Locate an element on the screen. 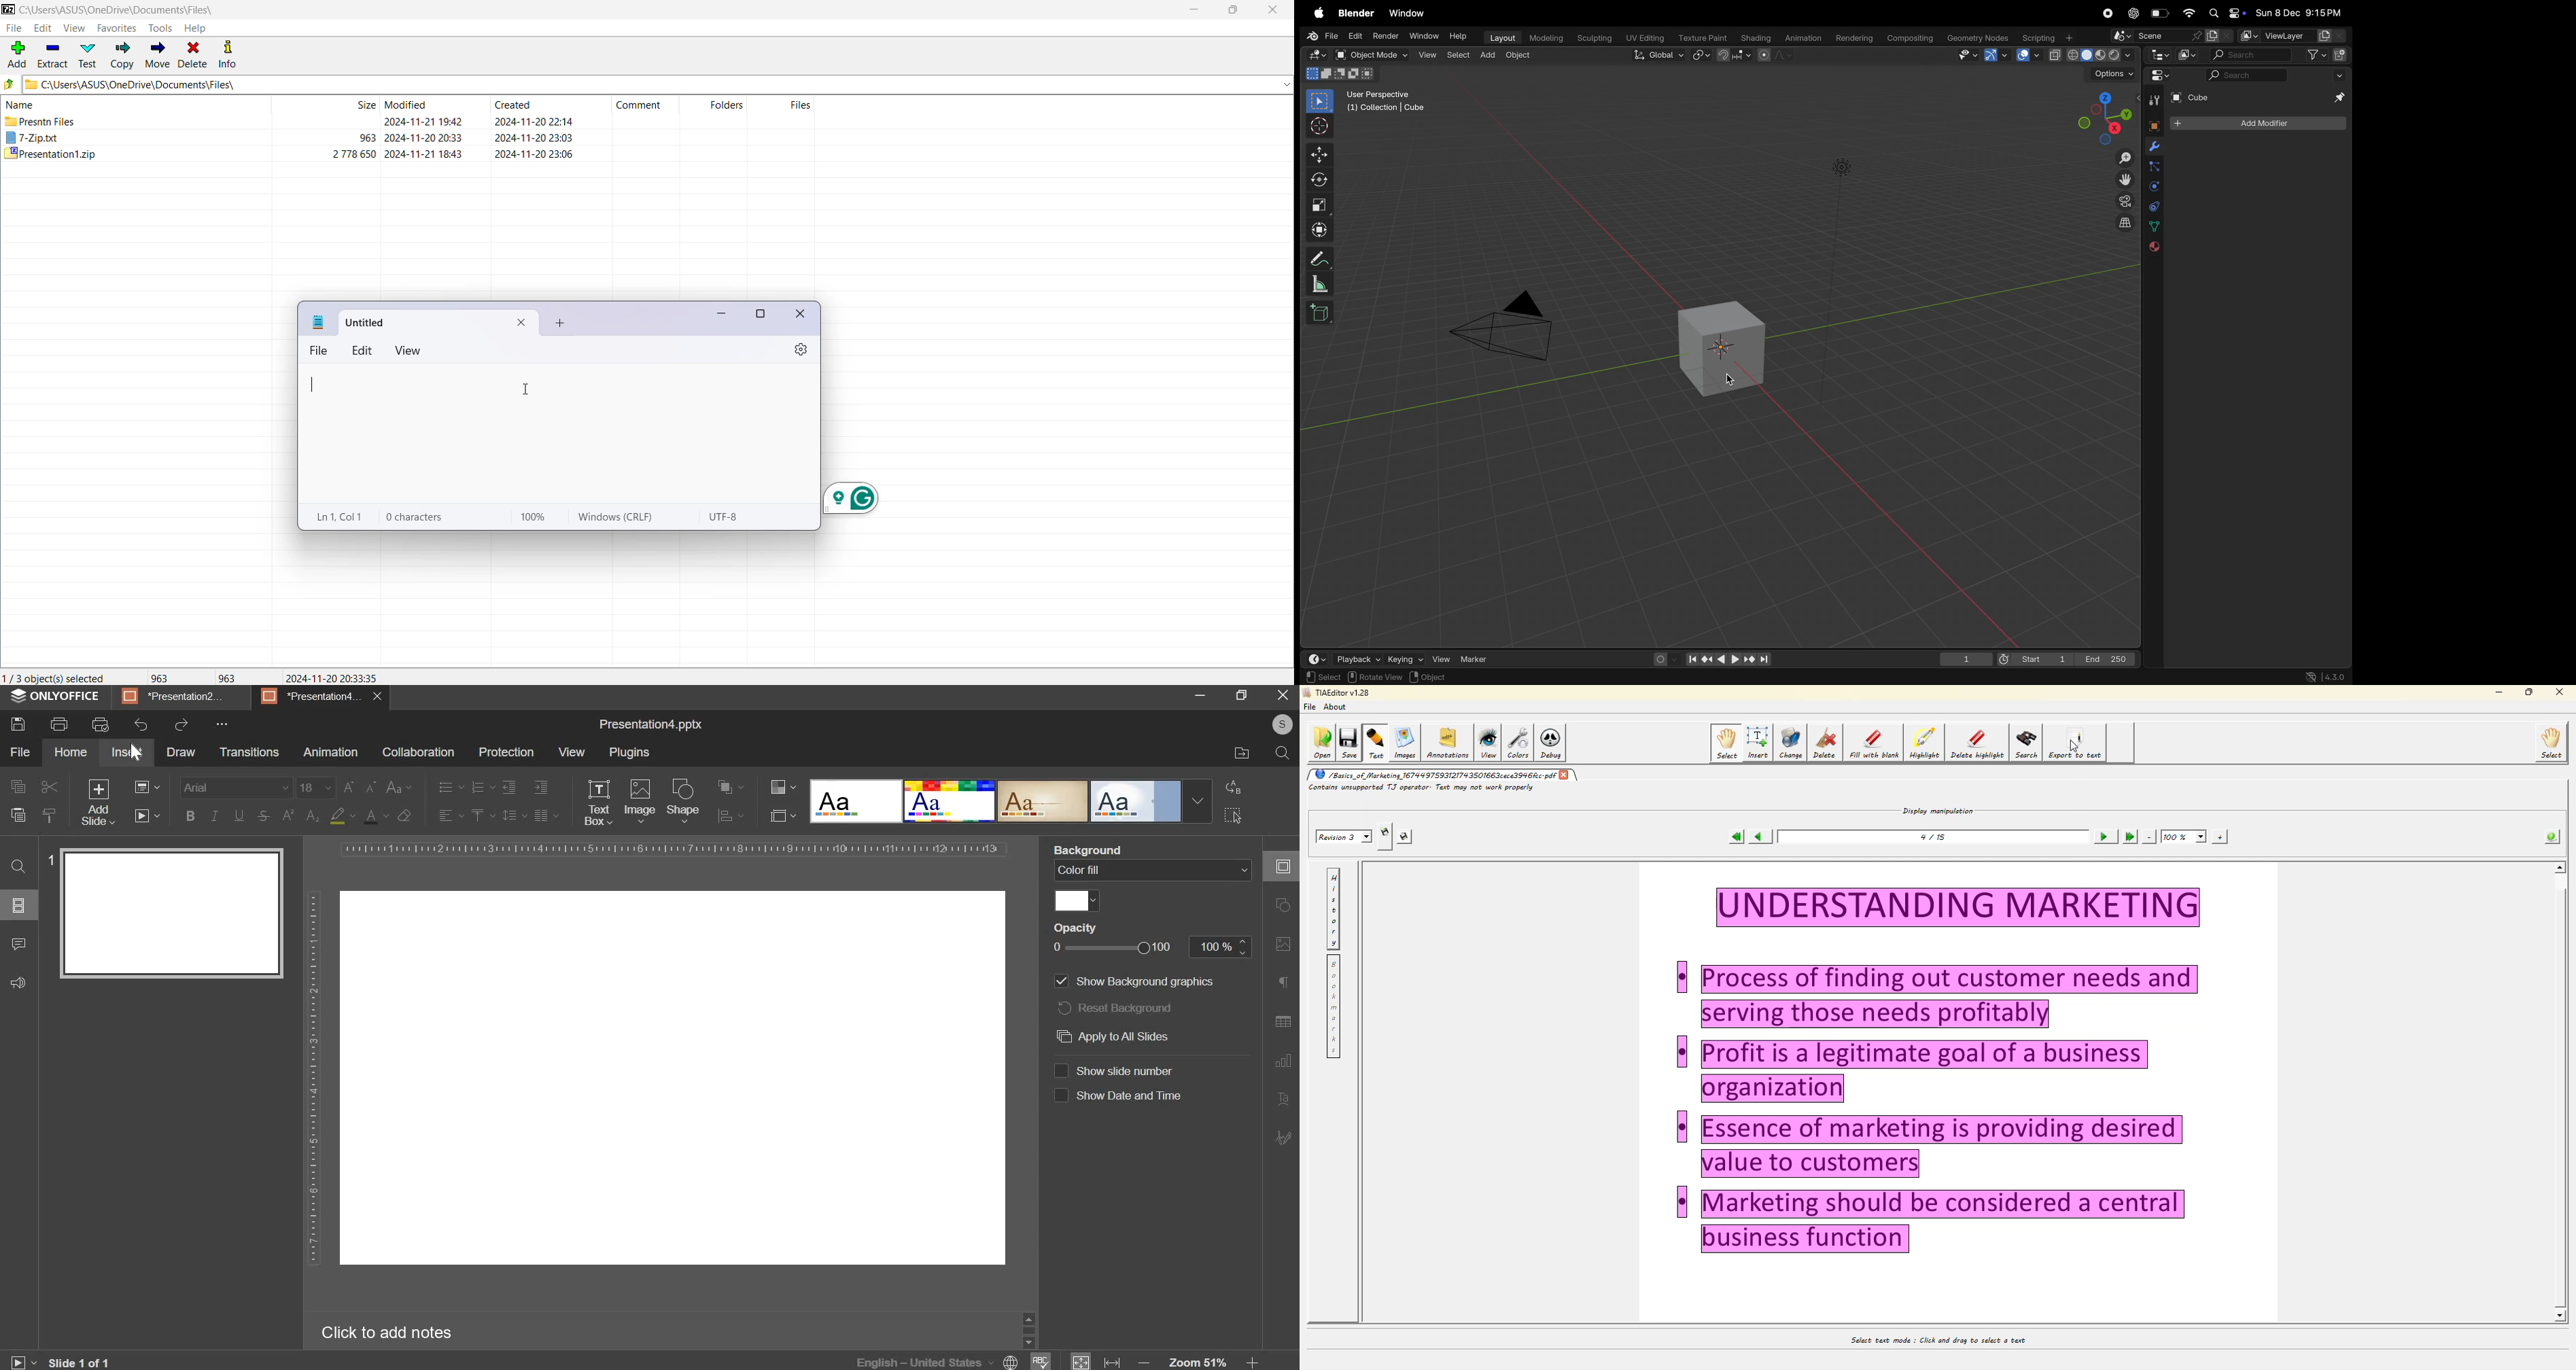  reset background is located at coordinates (1115, 1007).